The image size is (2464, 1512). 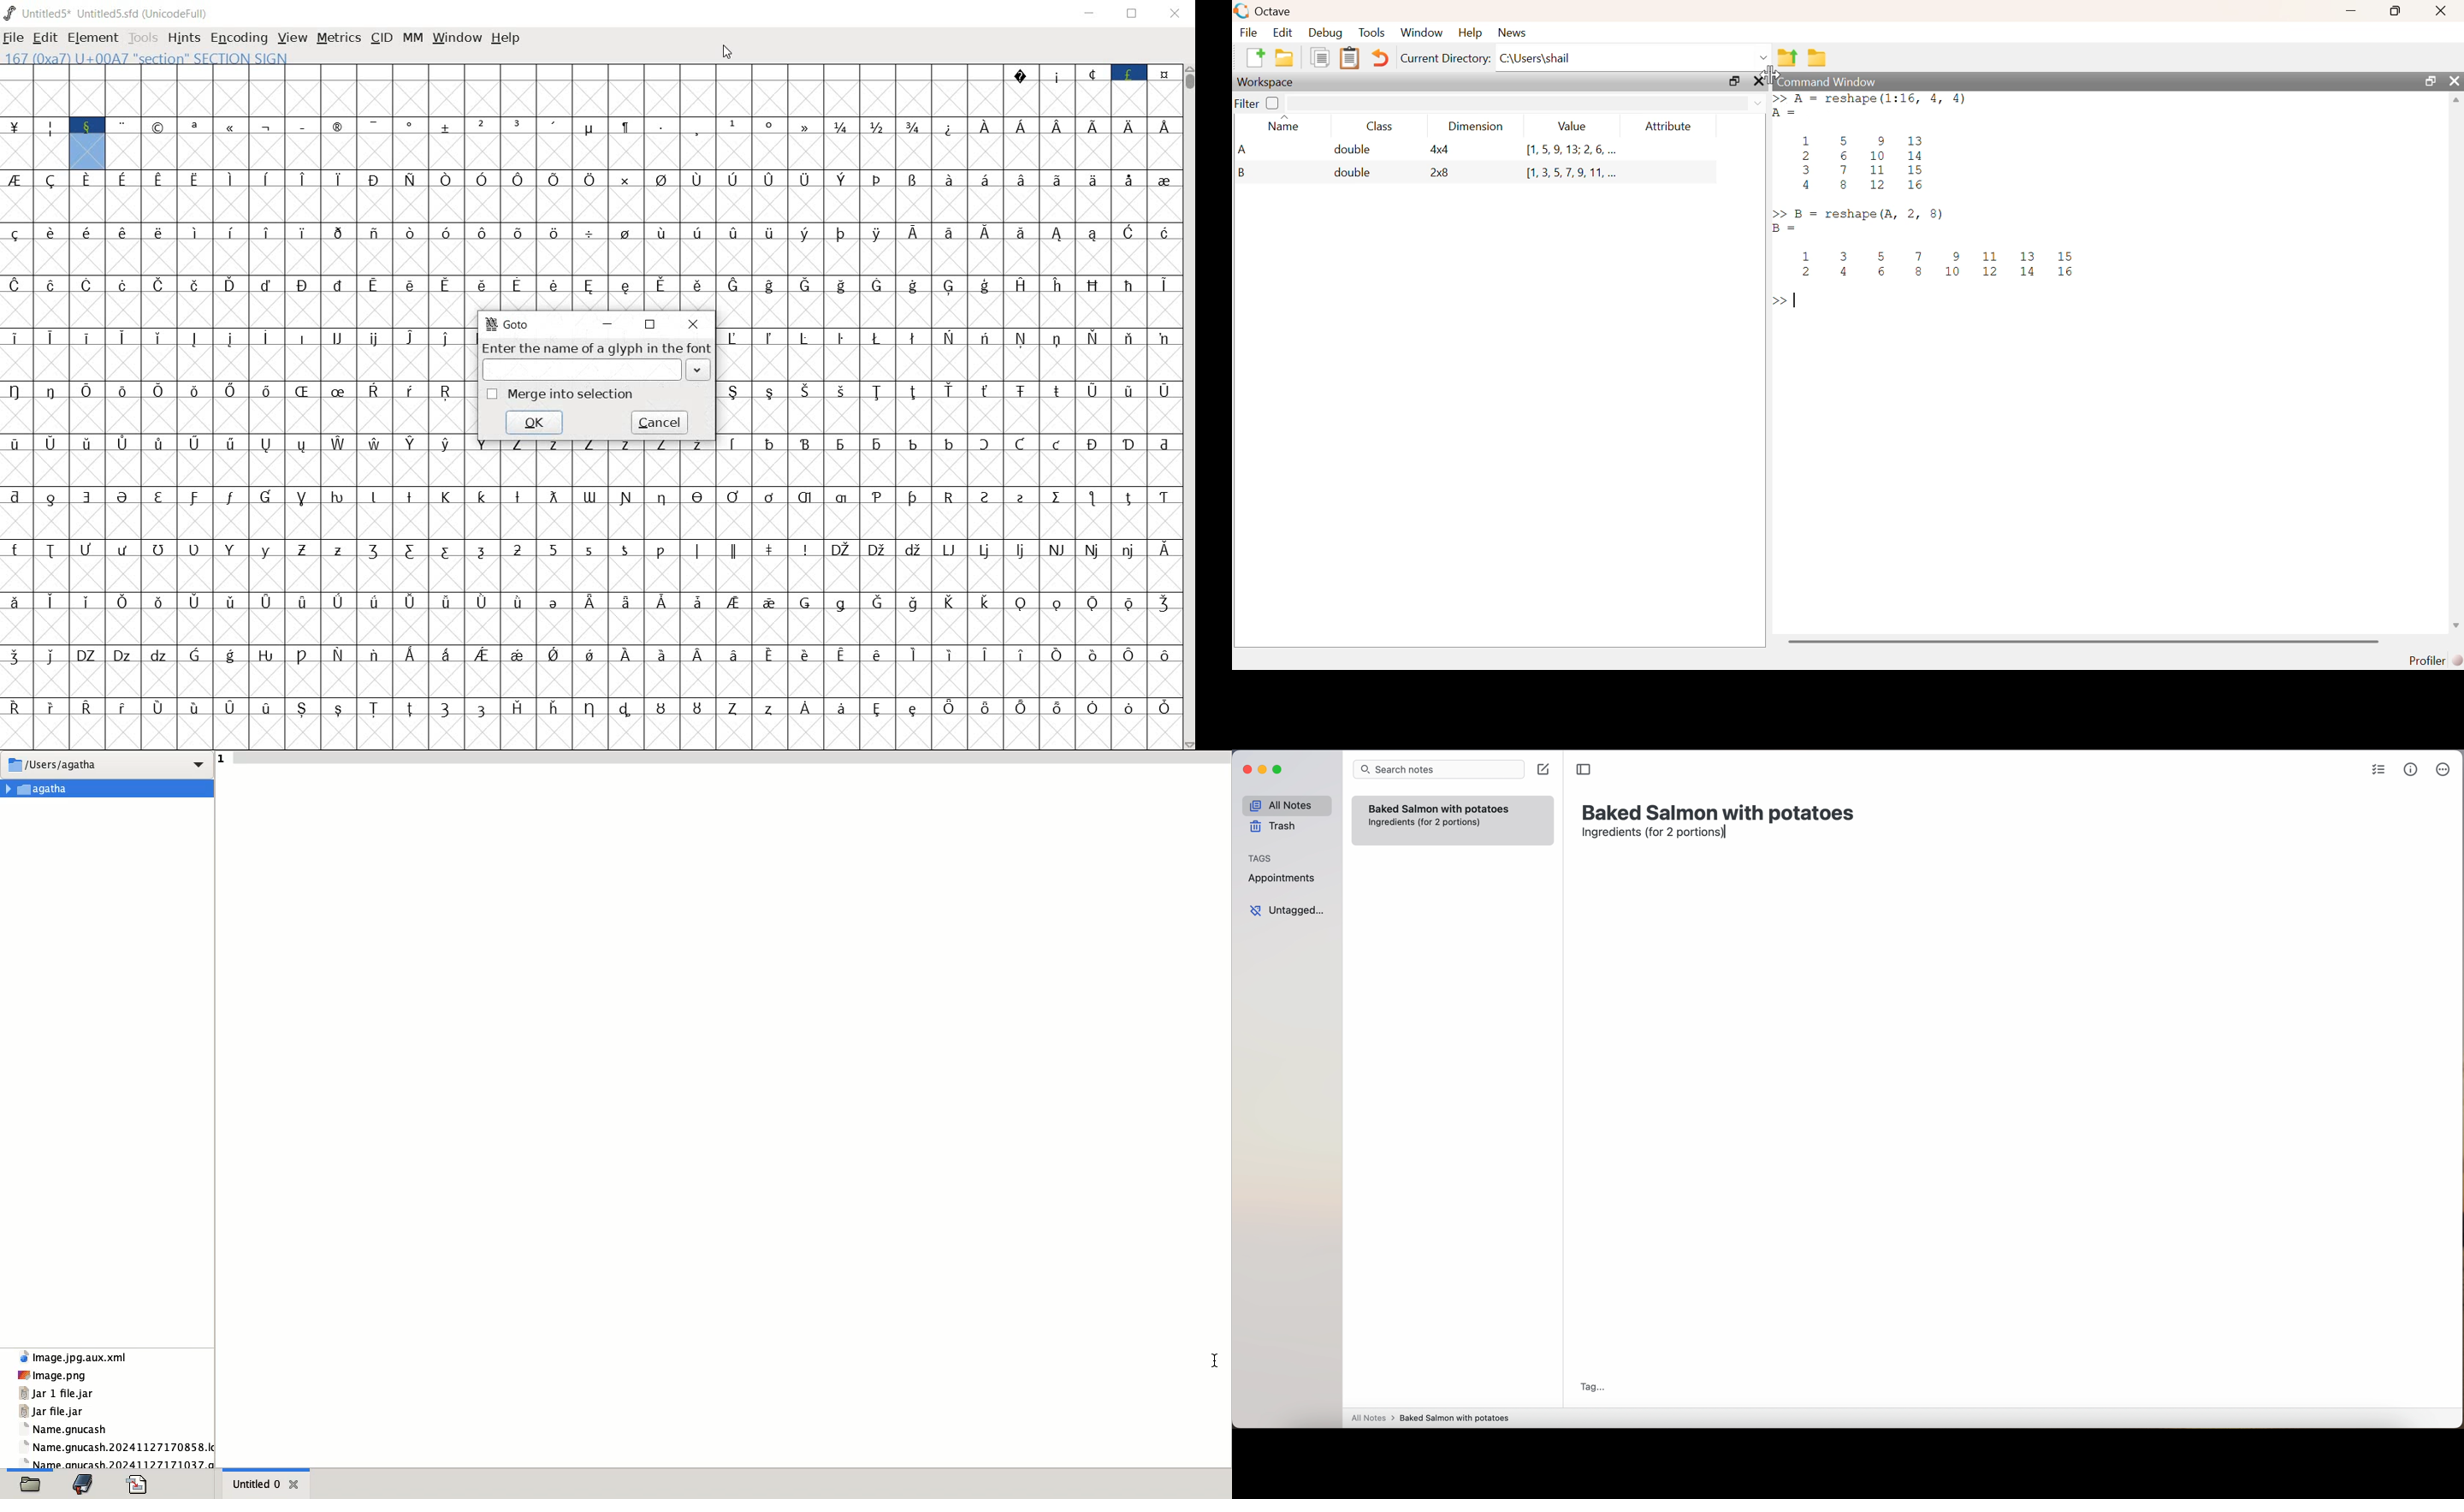 What do you see at coordinates (650, 324) in the screenshot?
I see `restore down` at bounding box center [650, 324].